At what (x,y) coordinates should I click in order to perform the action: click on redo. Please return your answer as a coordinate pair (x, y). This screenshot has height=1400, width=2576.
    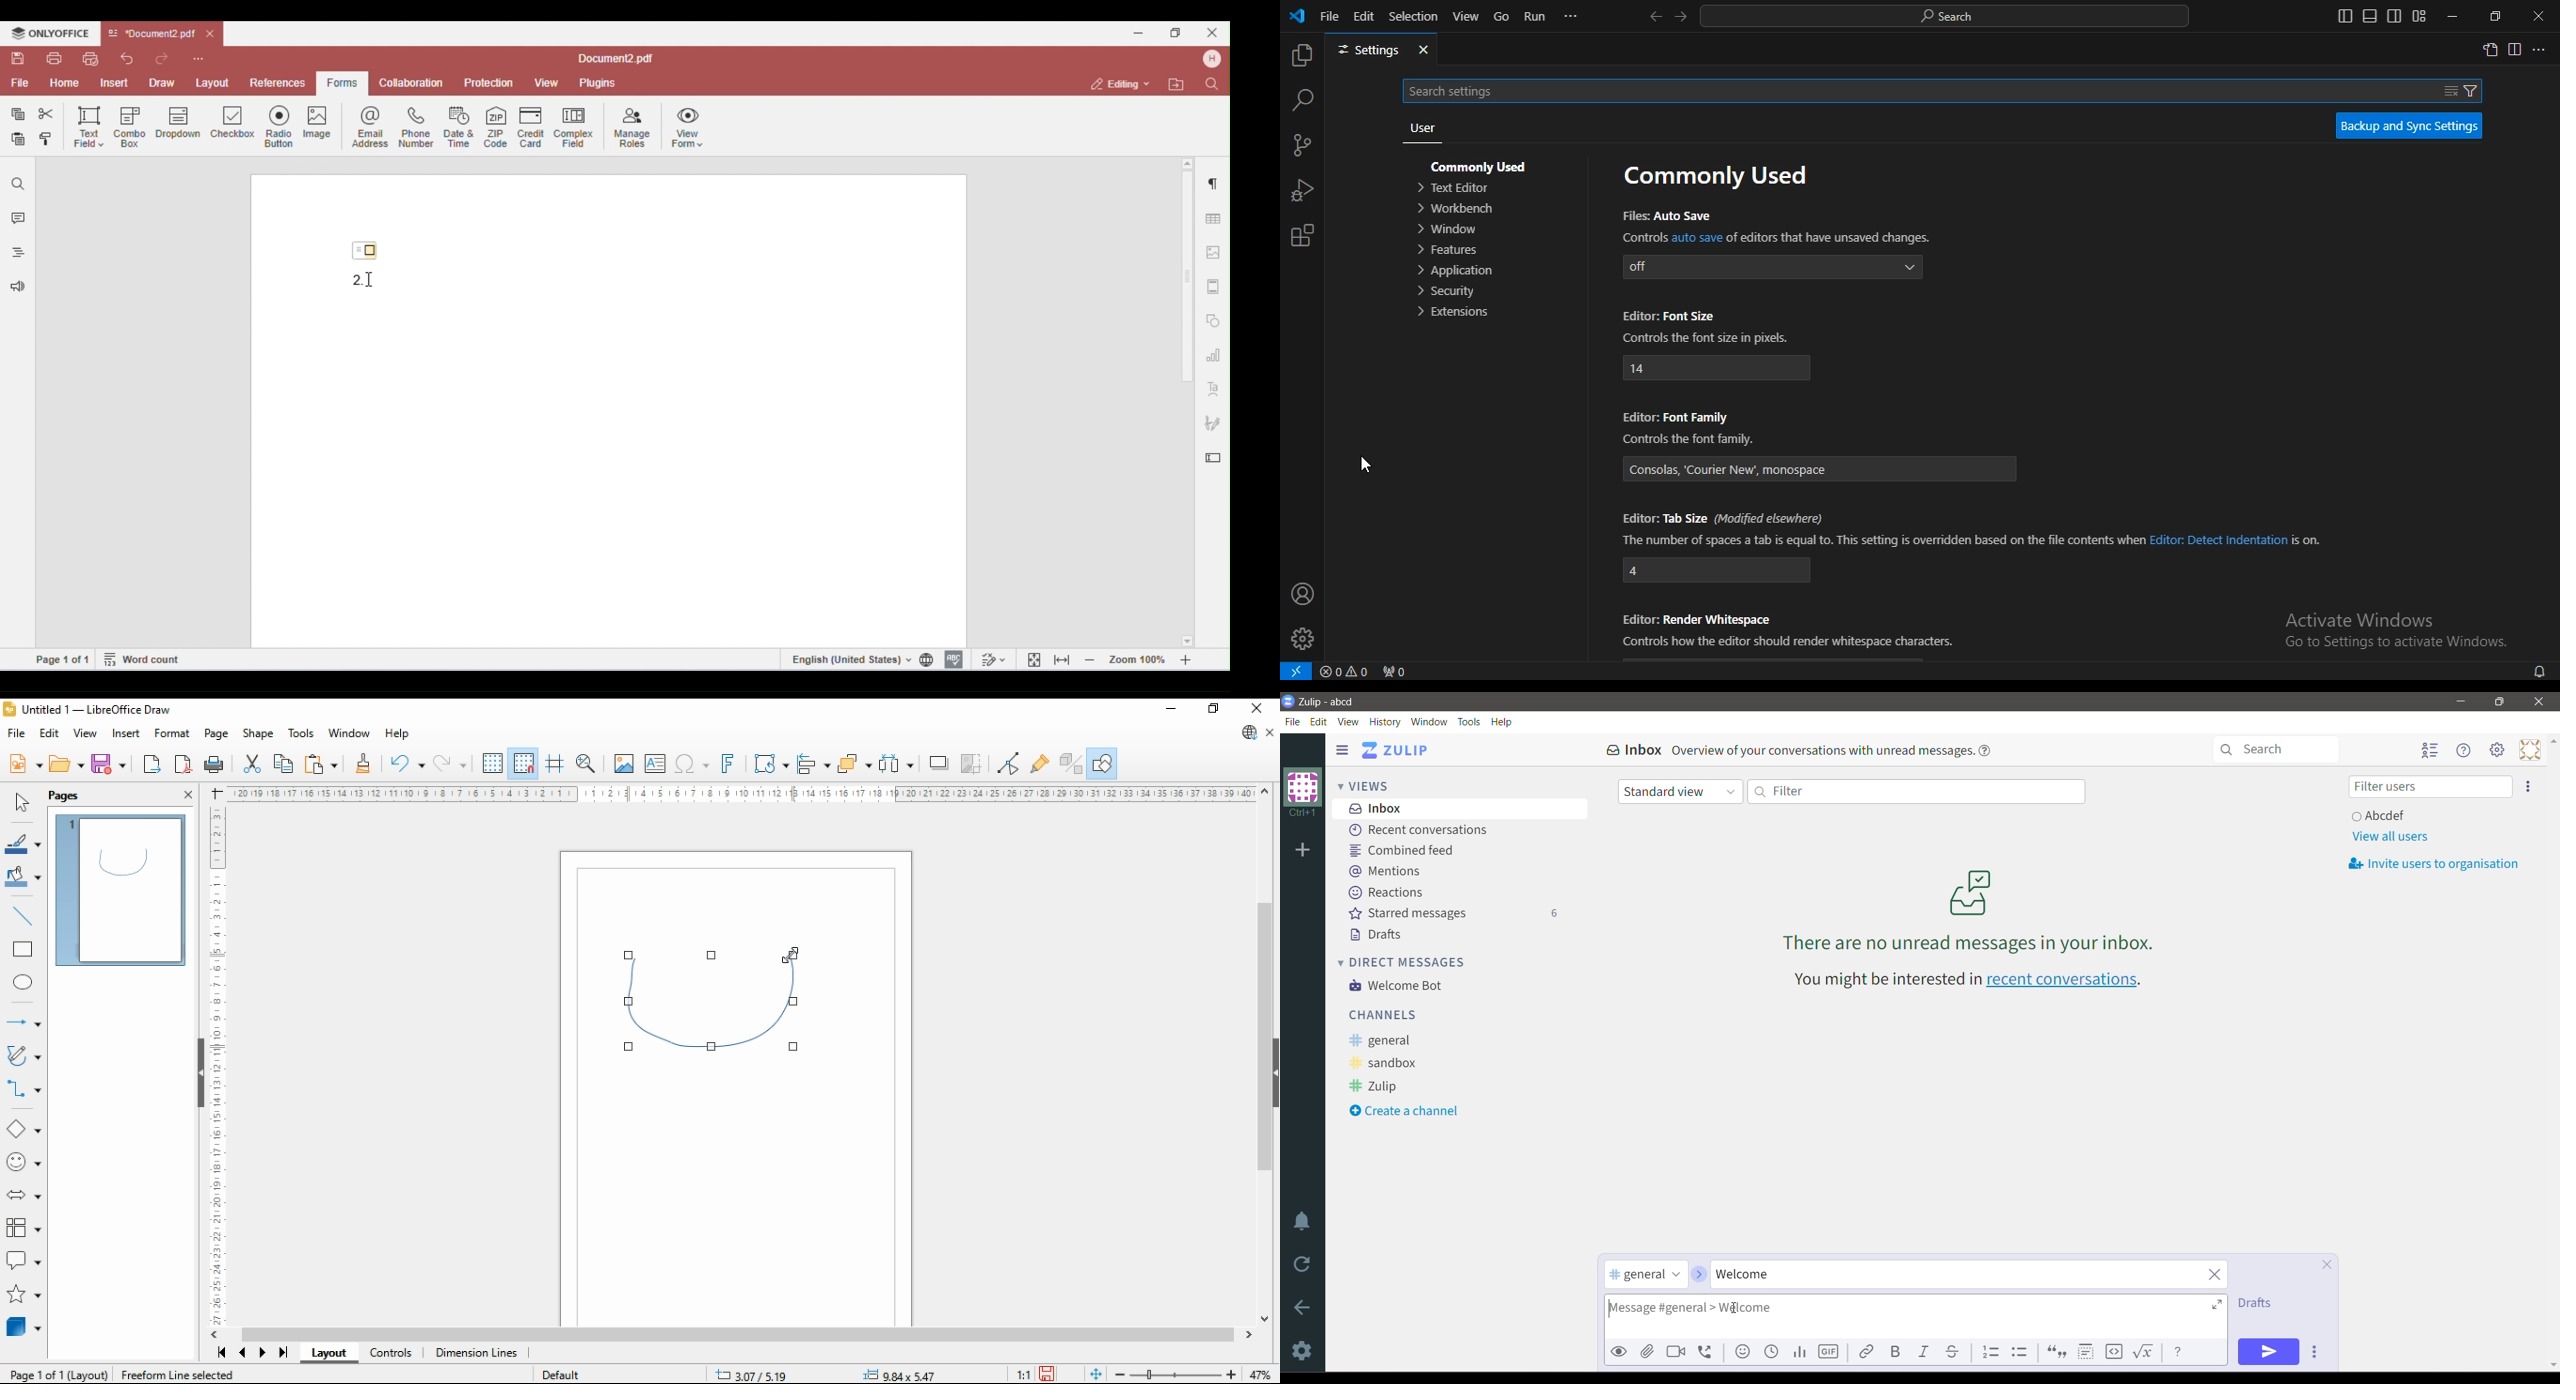
    Looking at the image, I should click on (449, 765).